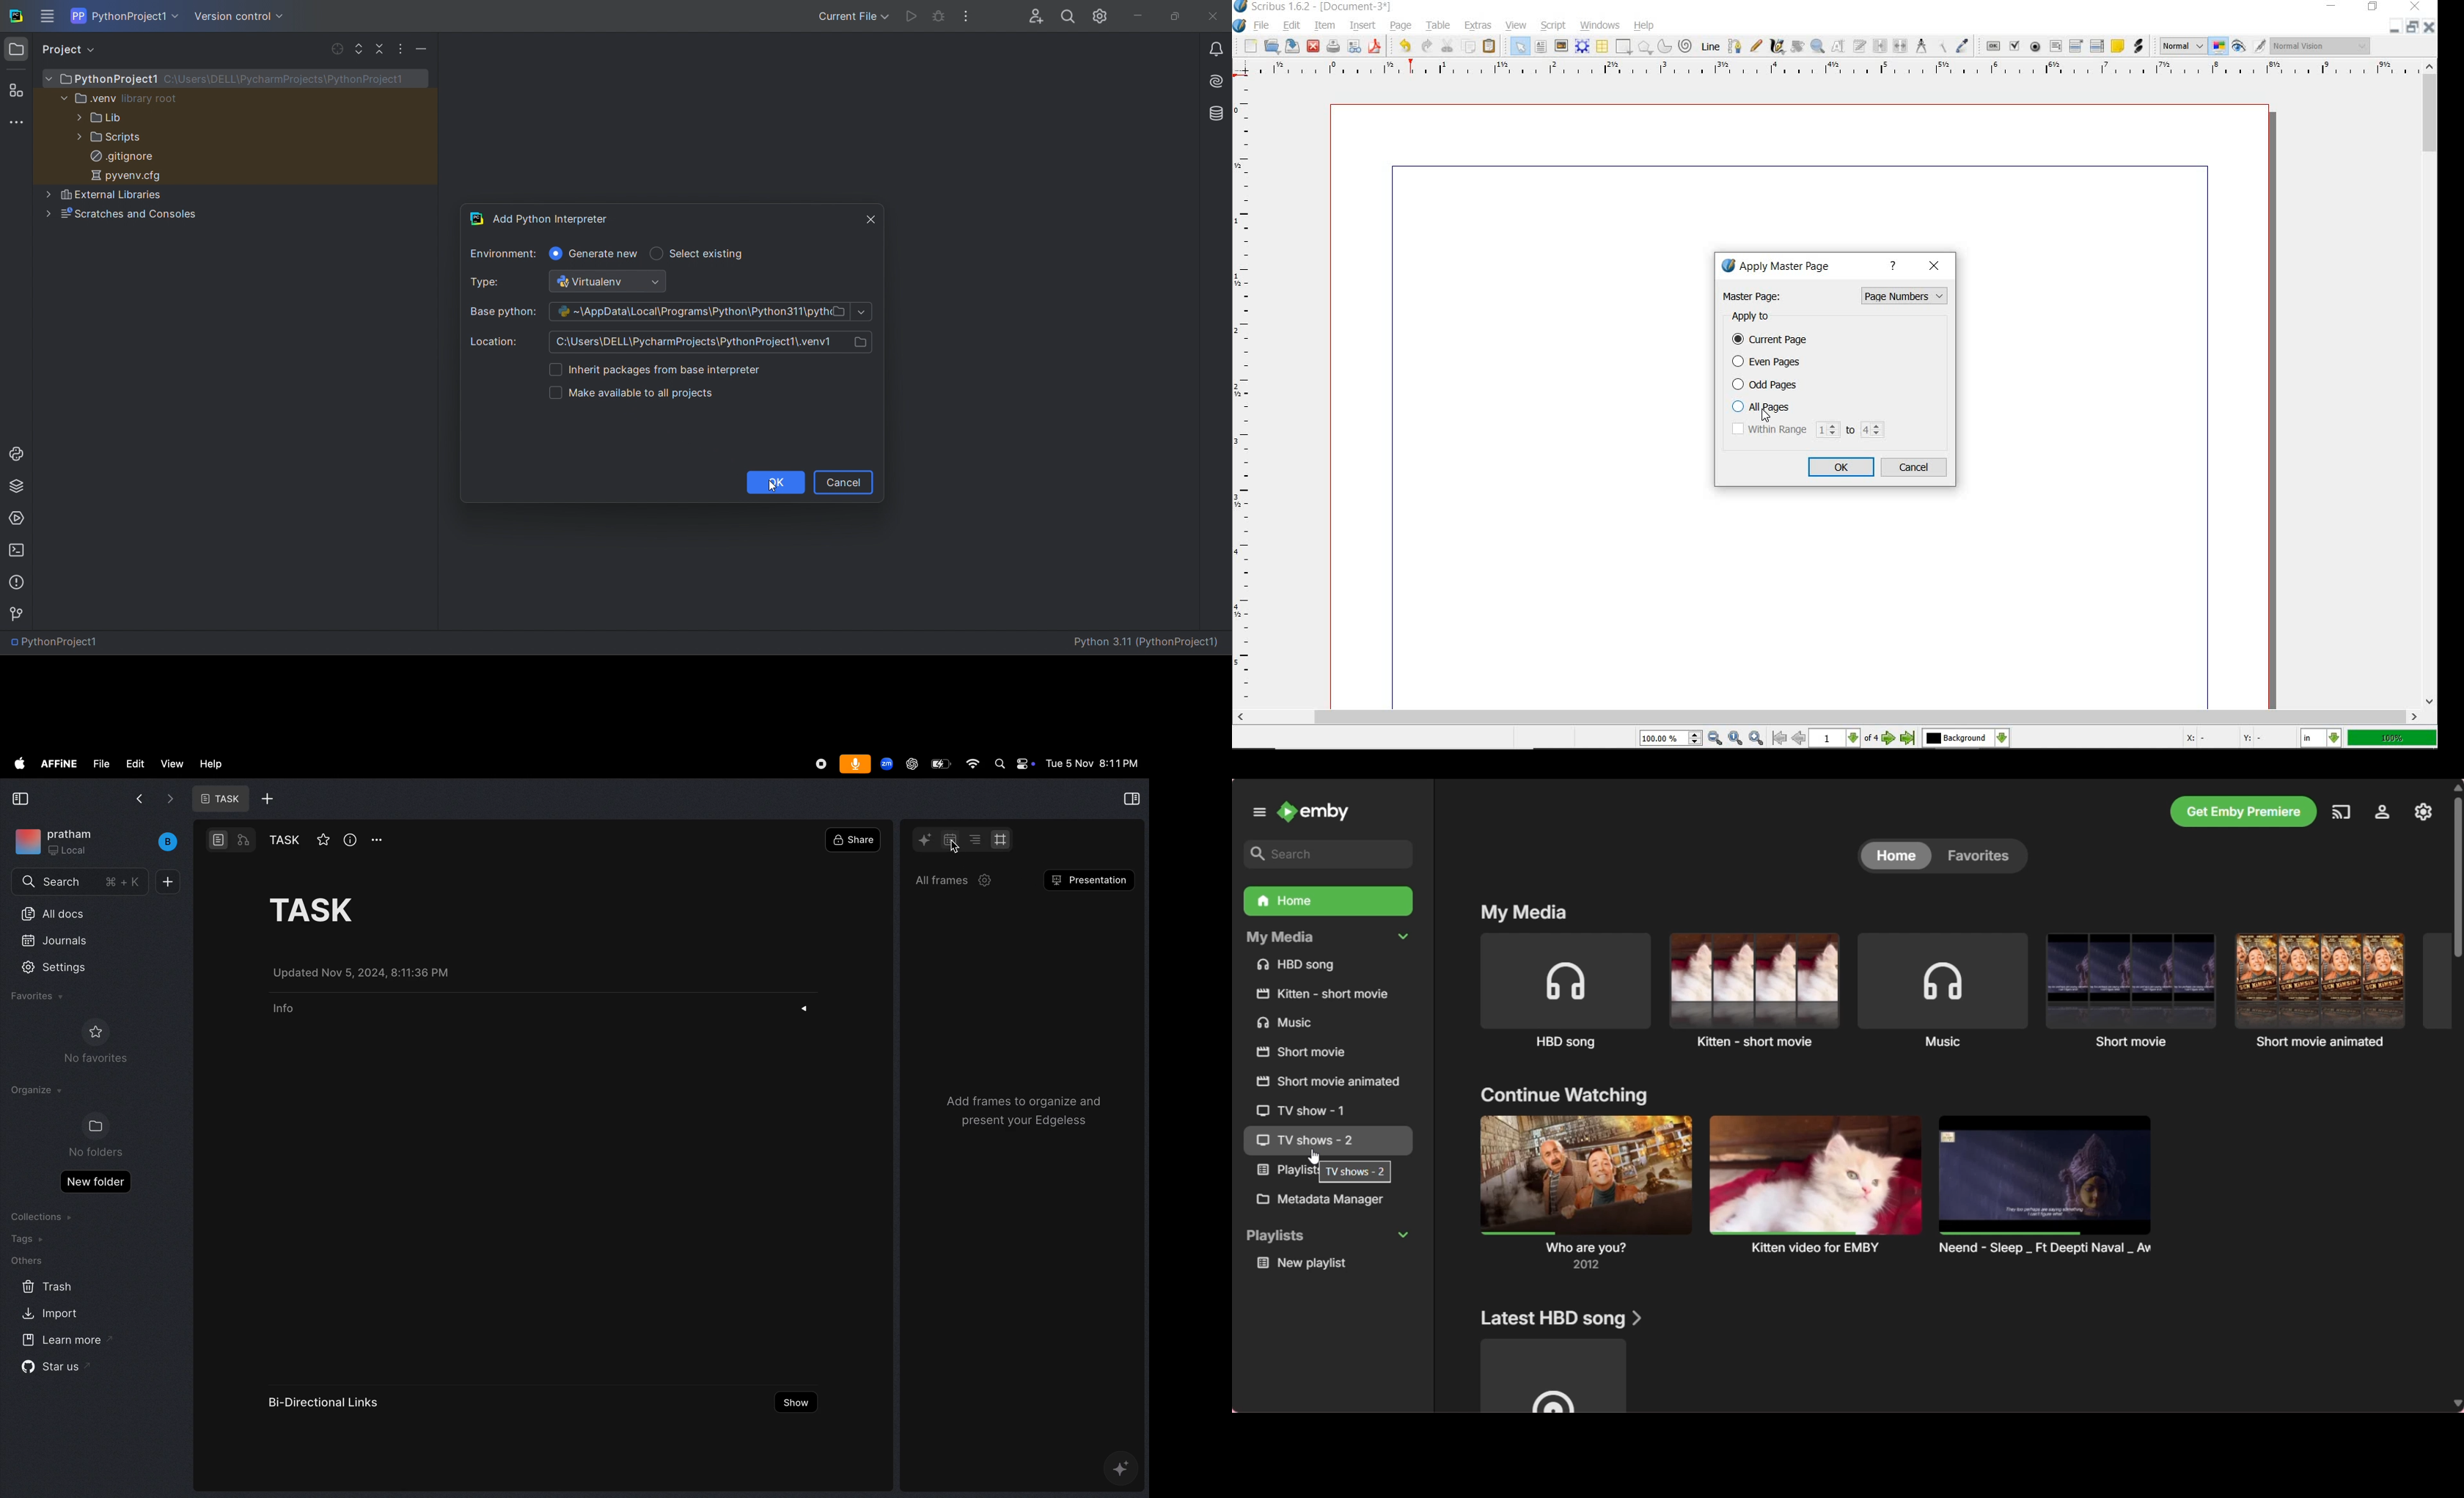  I want to click on Short movie animated, so click(2321, 990).